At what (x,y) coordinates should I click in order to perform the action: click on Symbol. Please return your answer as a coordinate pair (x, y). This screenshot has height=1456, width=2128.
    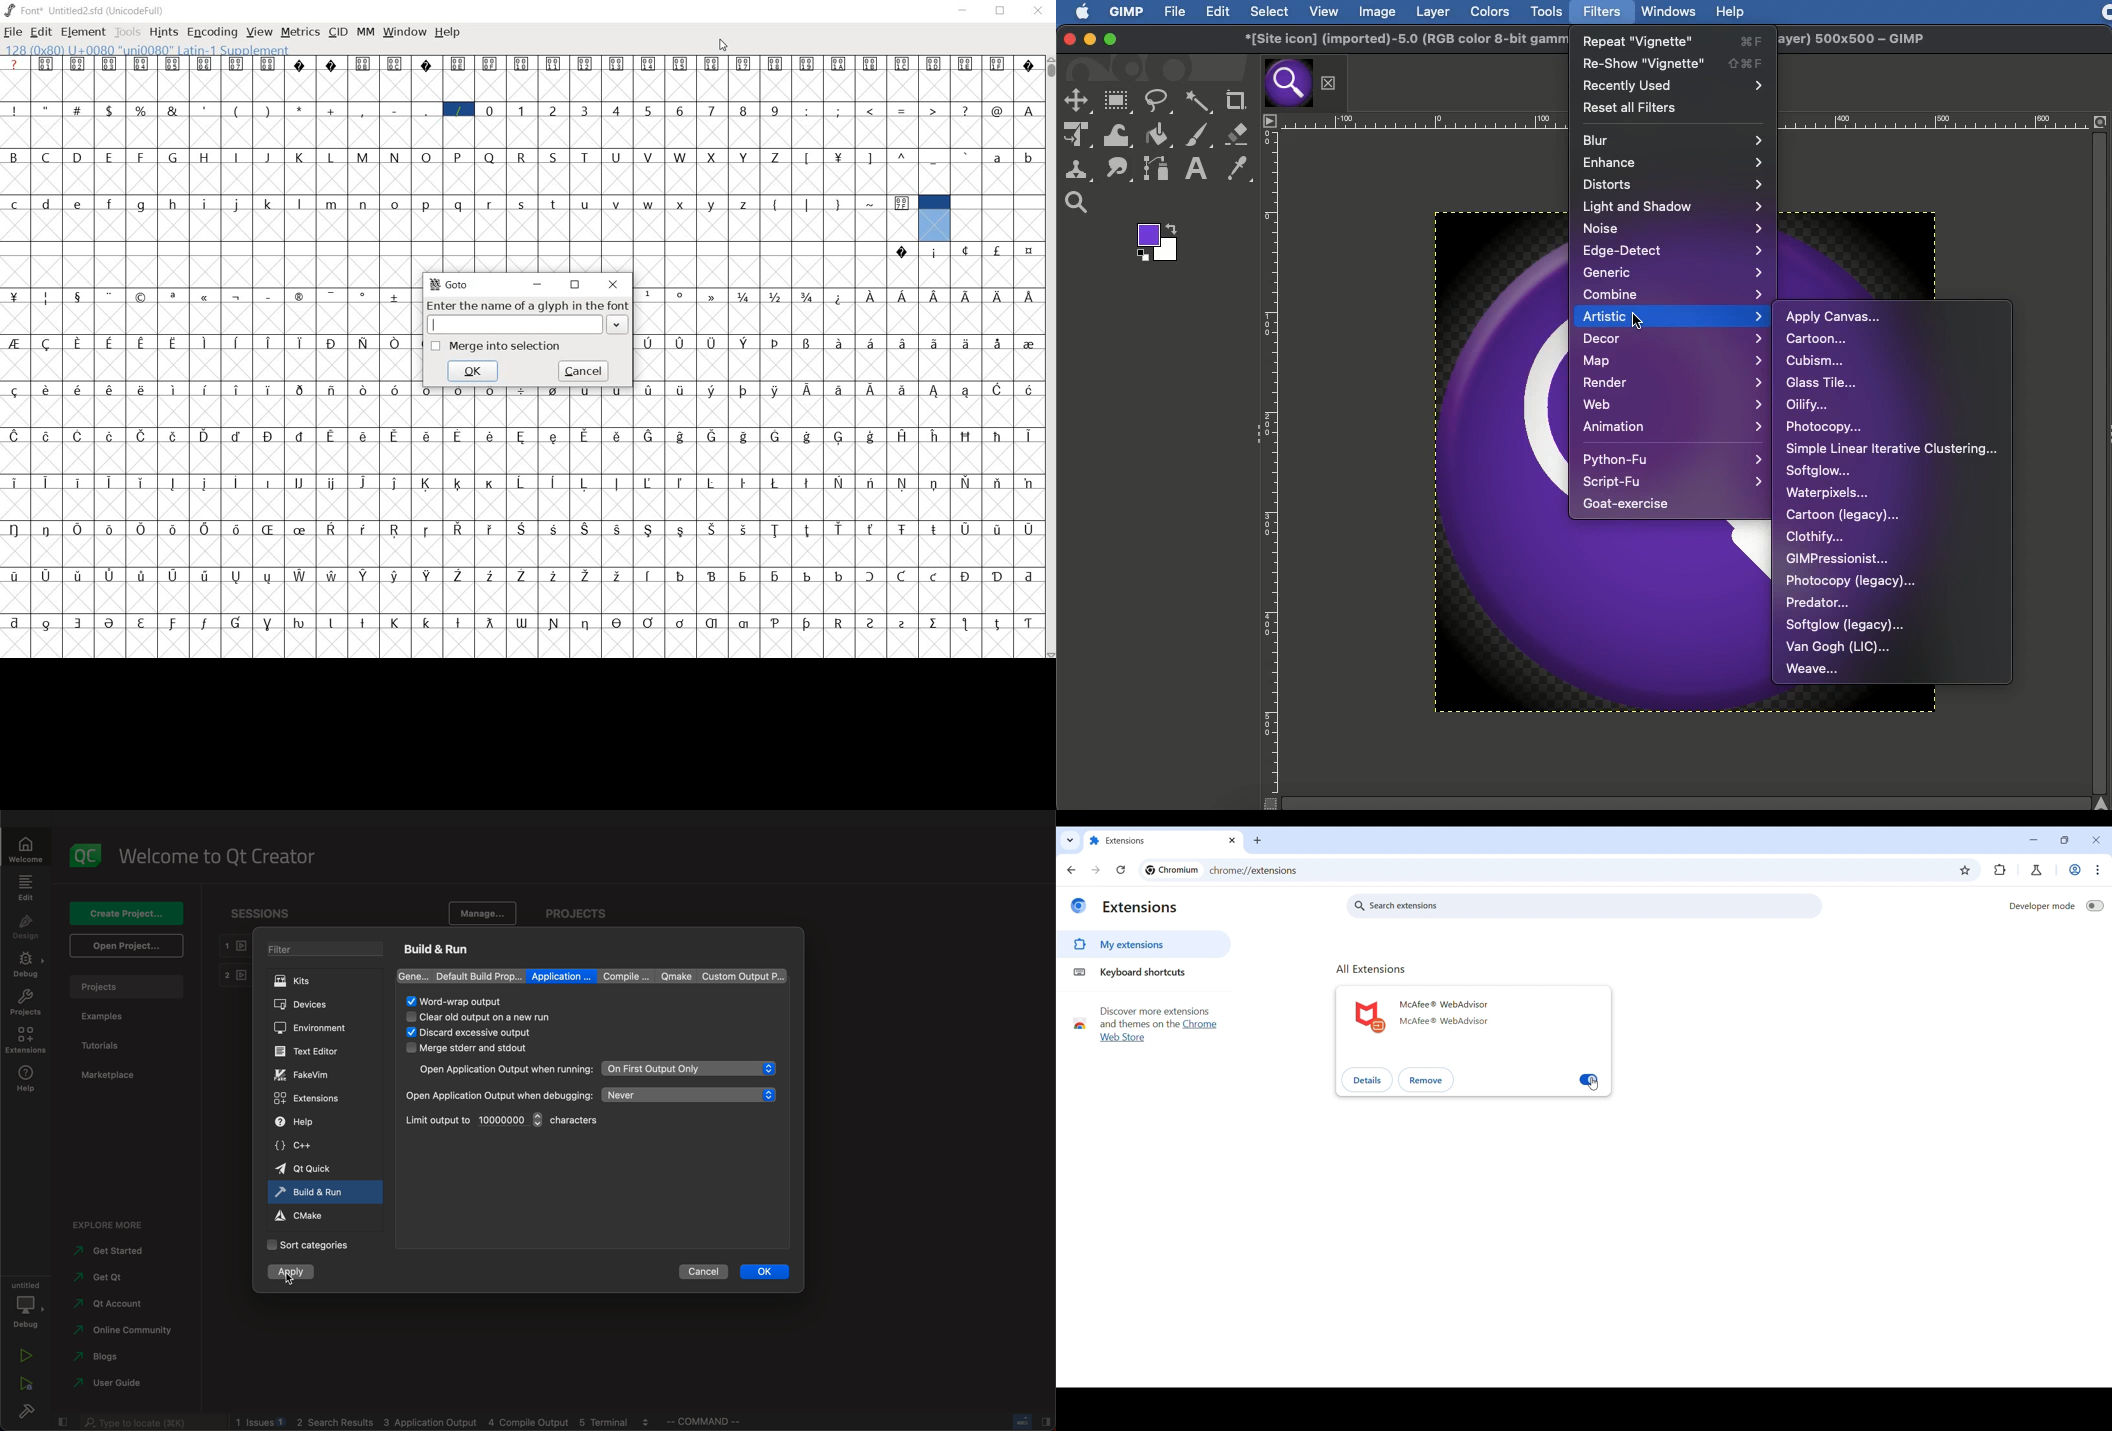
    Looking at the image, I should click on (711, 622).